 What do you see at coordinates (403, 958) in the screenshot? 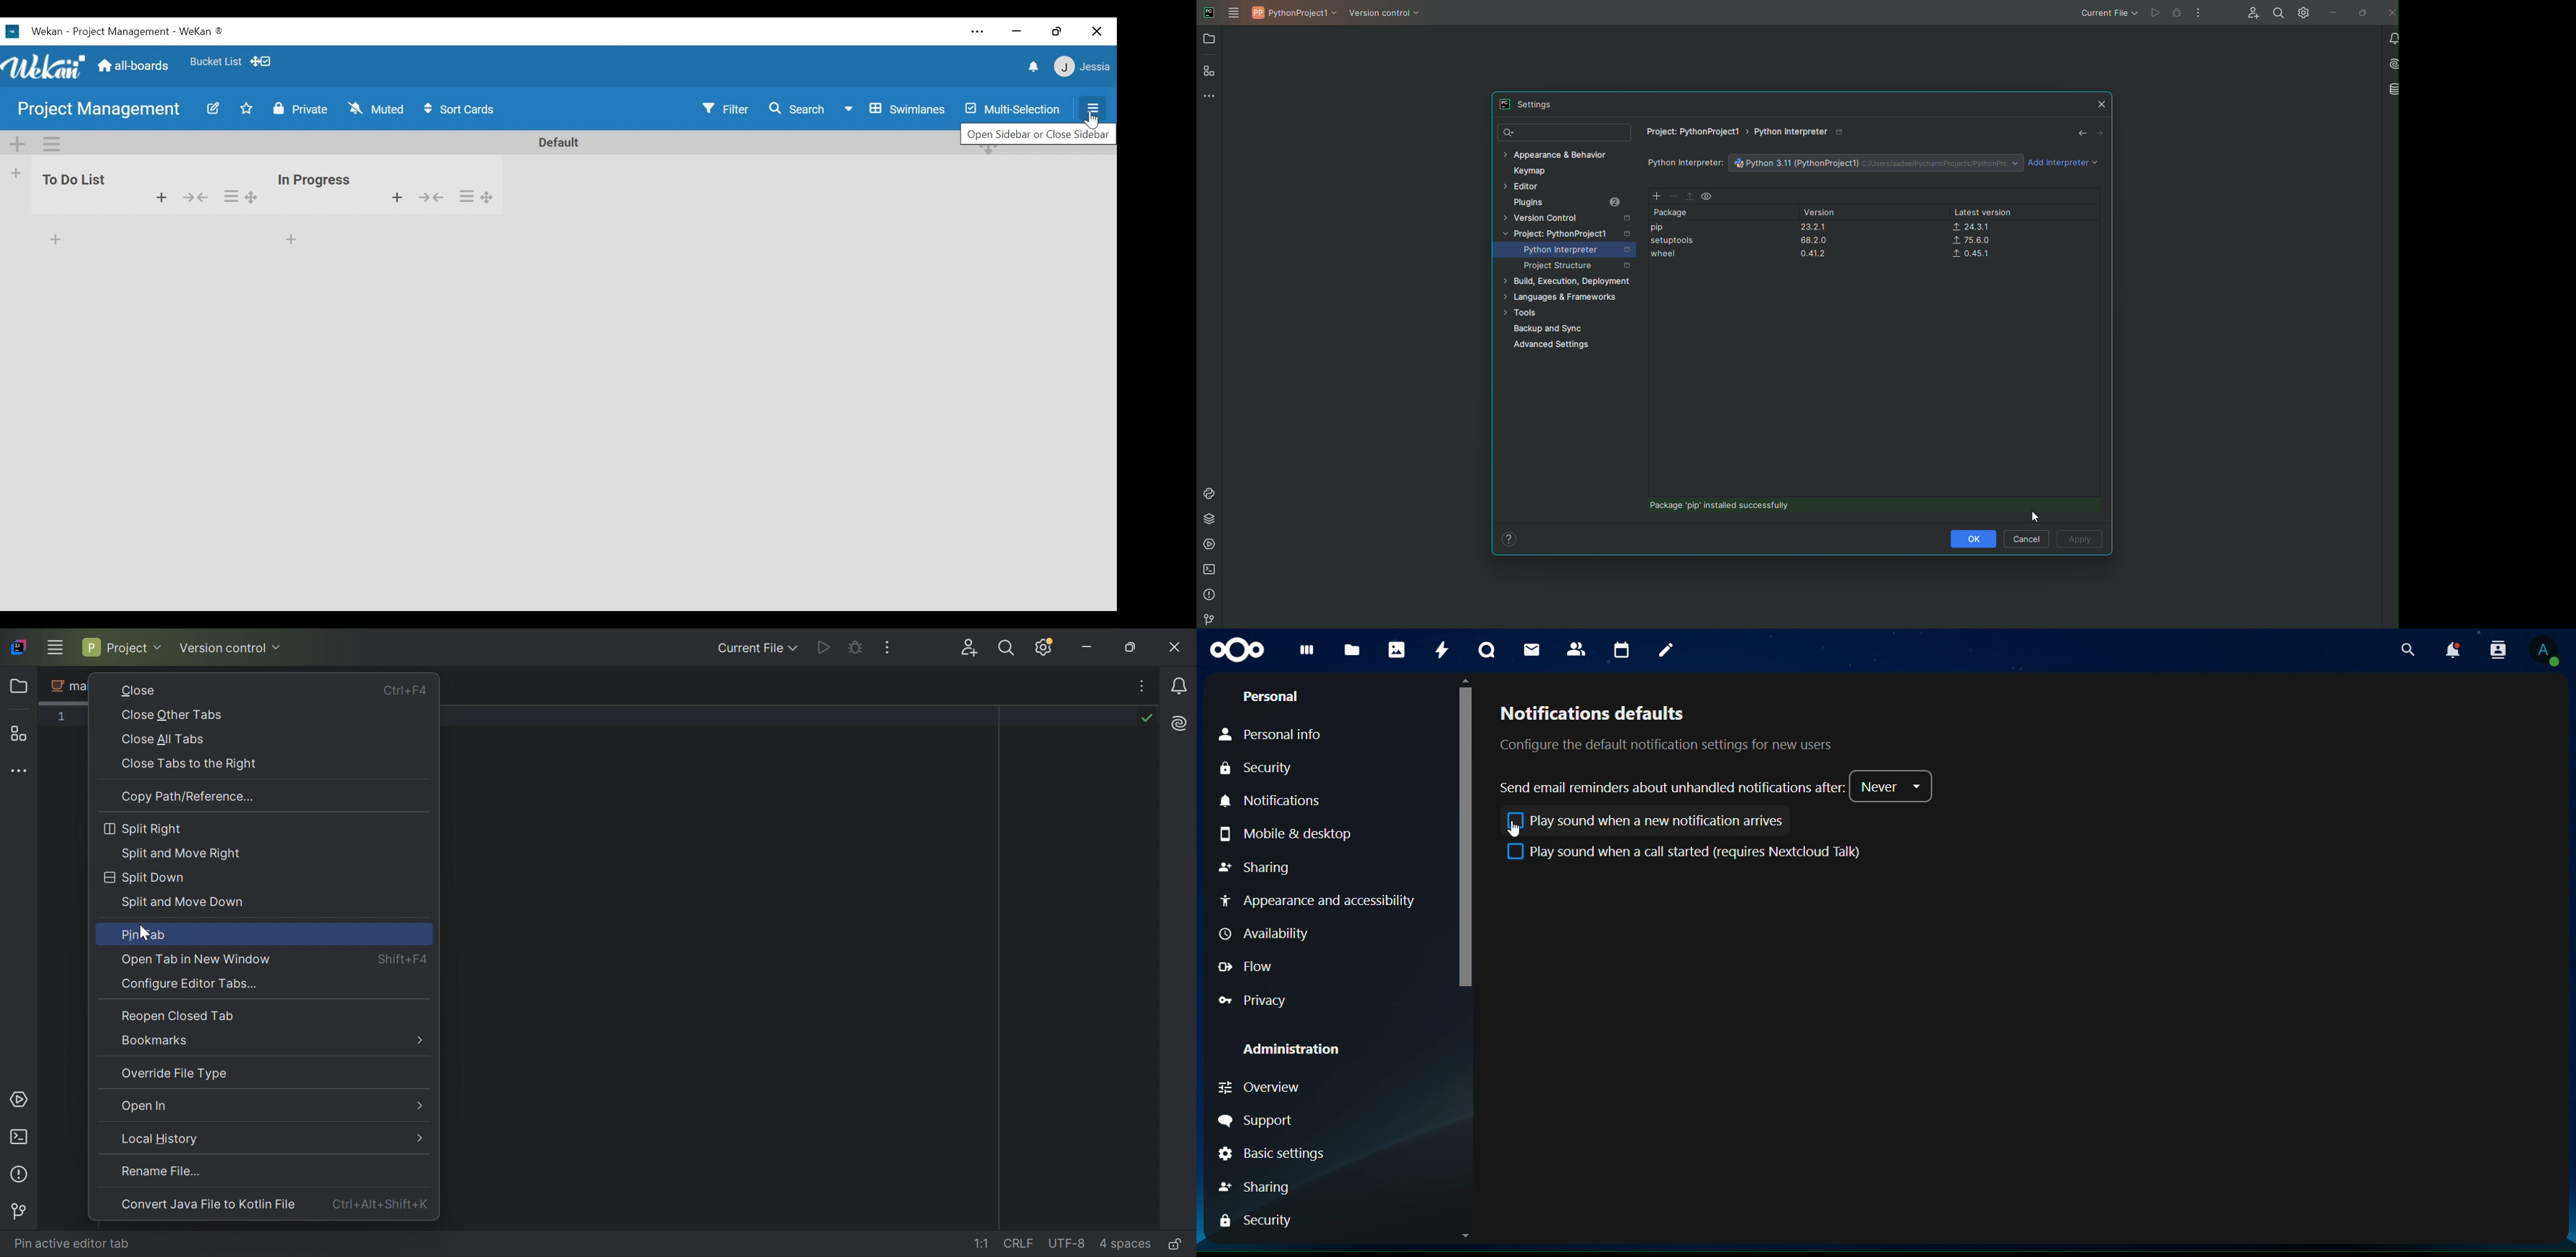
I see `Shift+F4` at bounding box center [403, 958].